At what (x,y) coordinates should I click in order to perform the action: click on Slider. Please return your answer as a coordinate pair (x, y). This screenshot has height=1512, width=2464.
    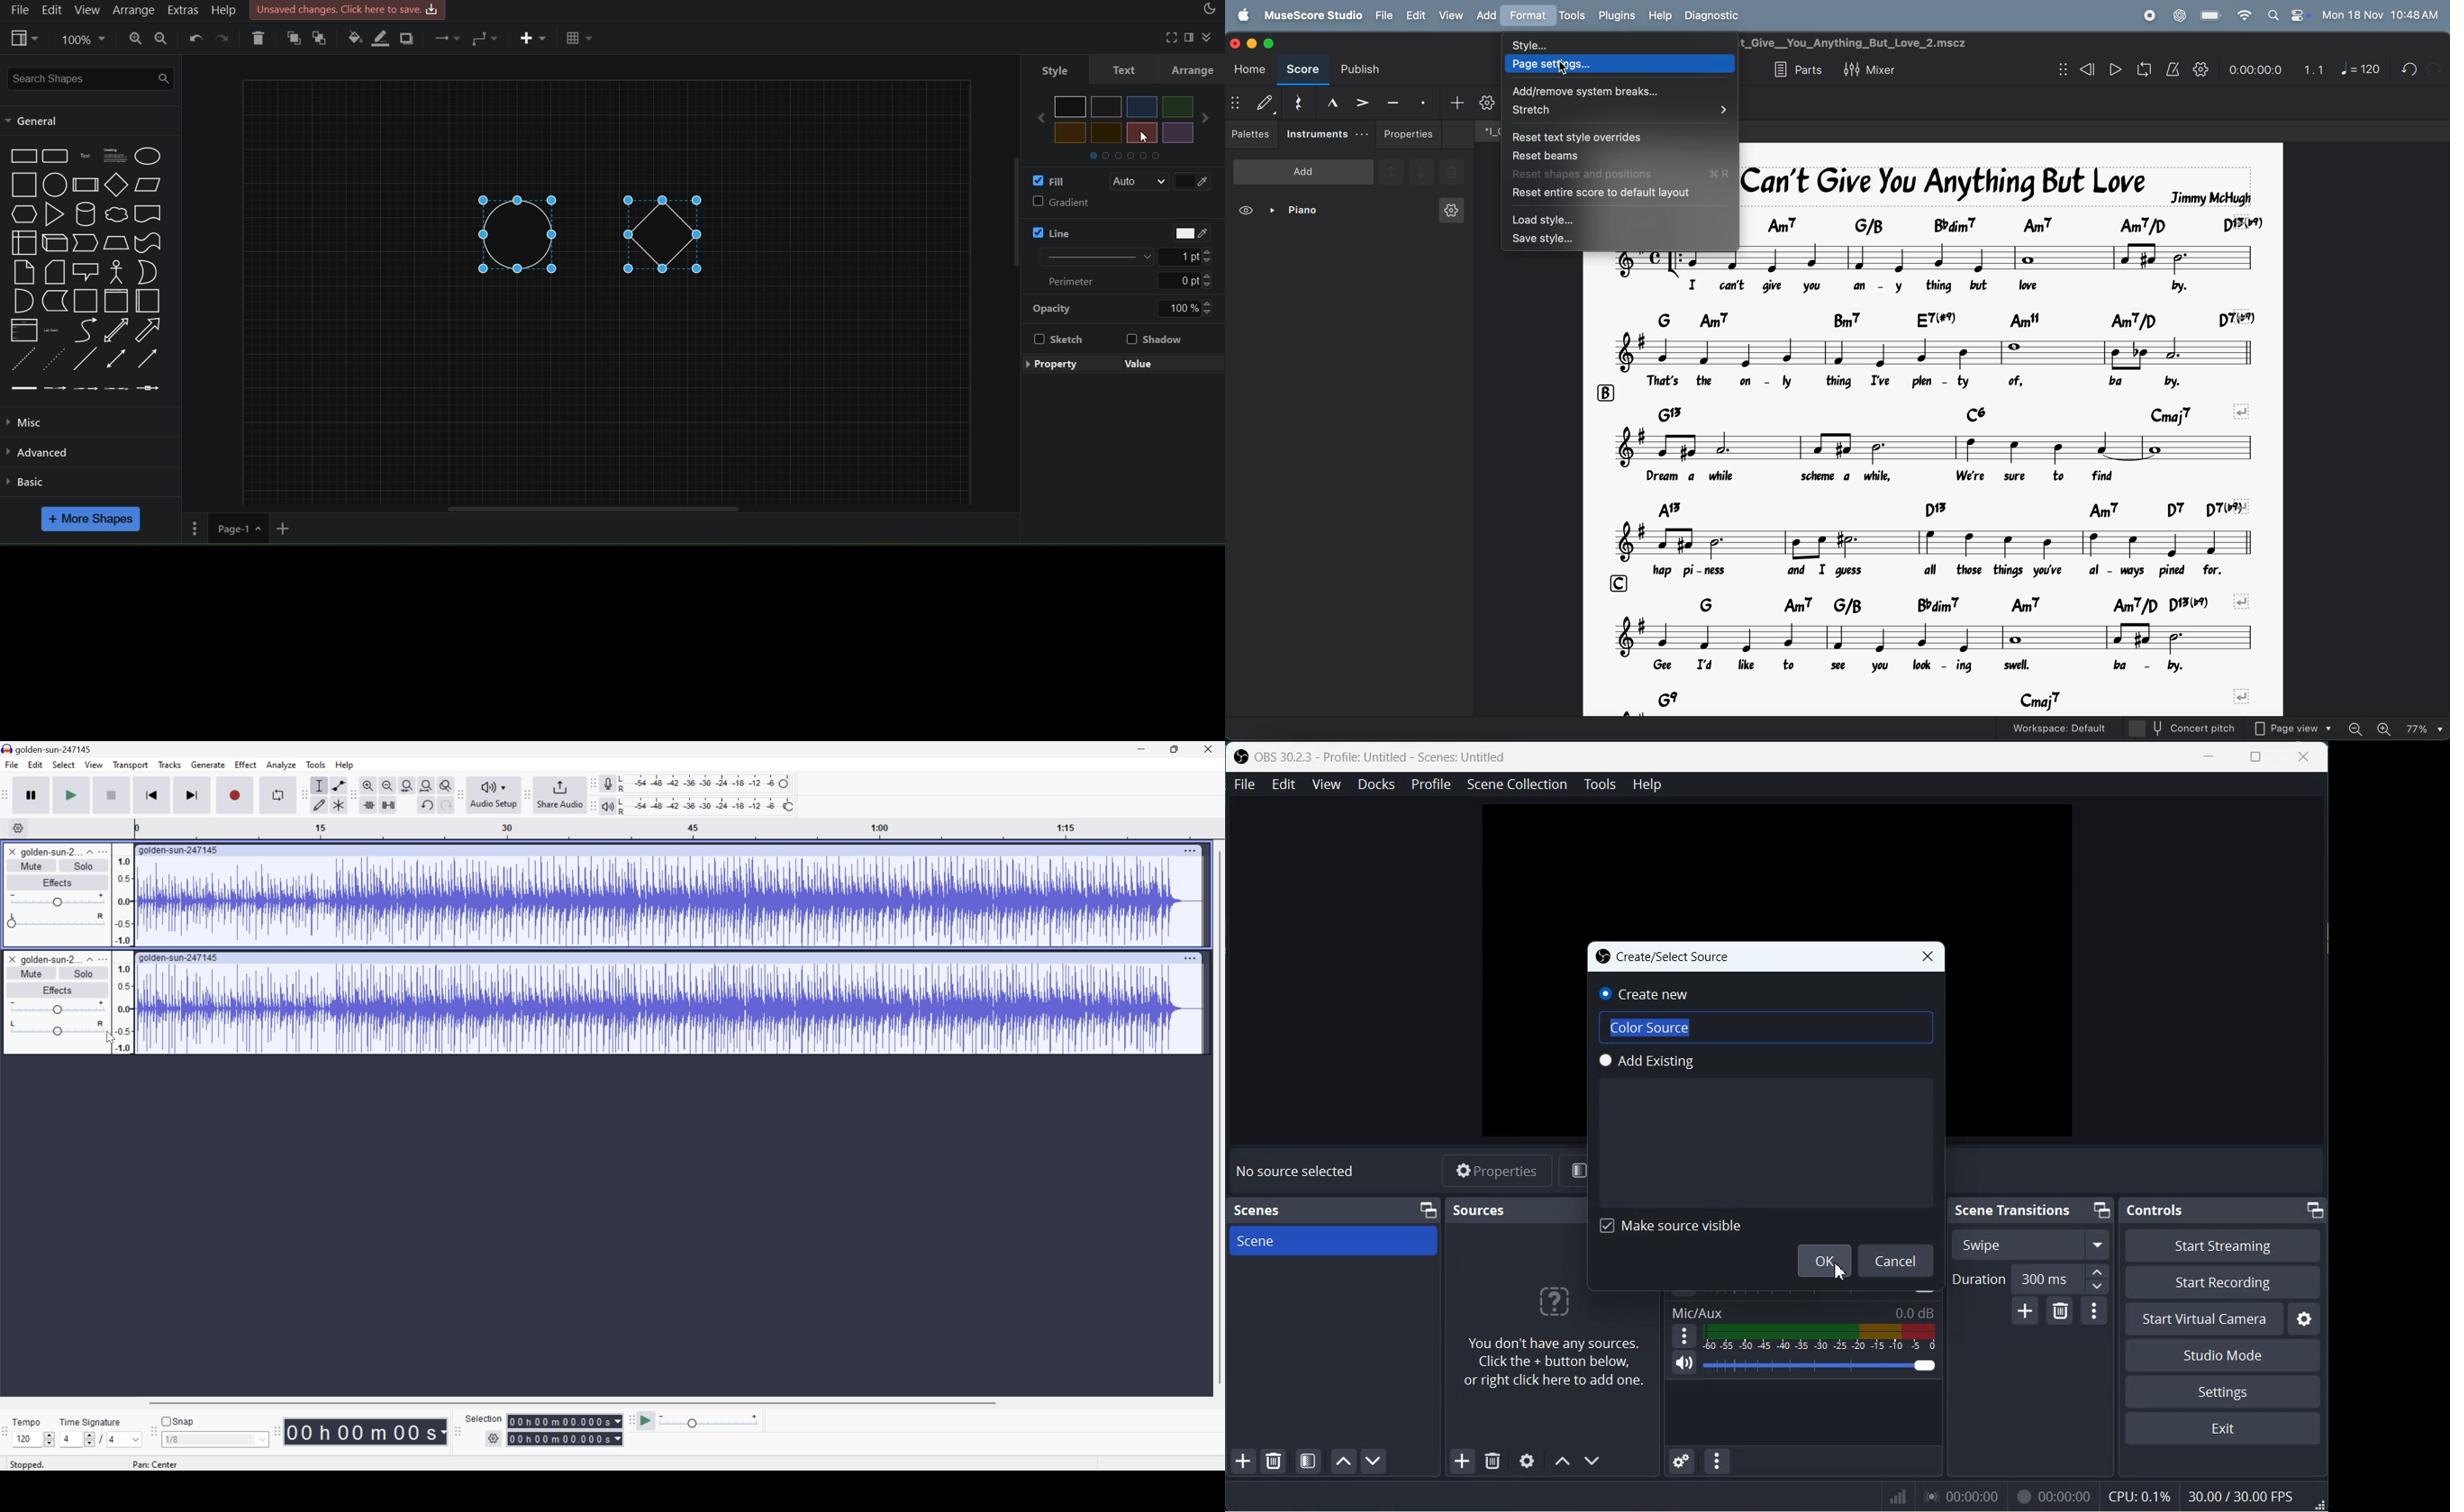
    Looking at the image, I should click on (47, 1438).